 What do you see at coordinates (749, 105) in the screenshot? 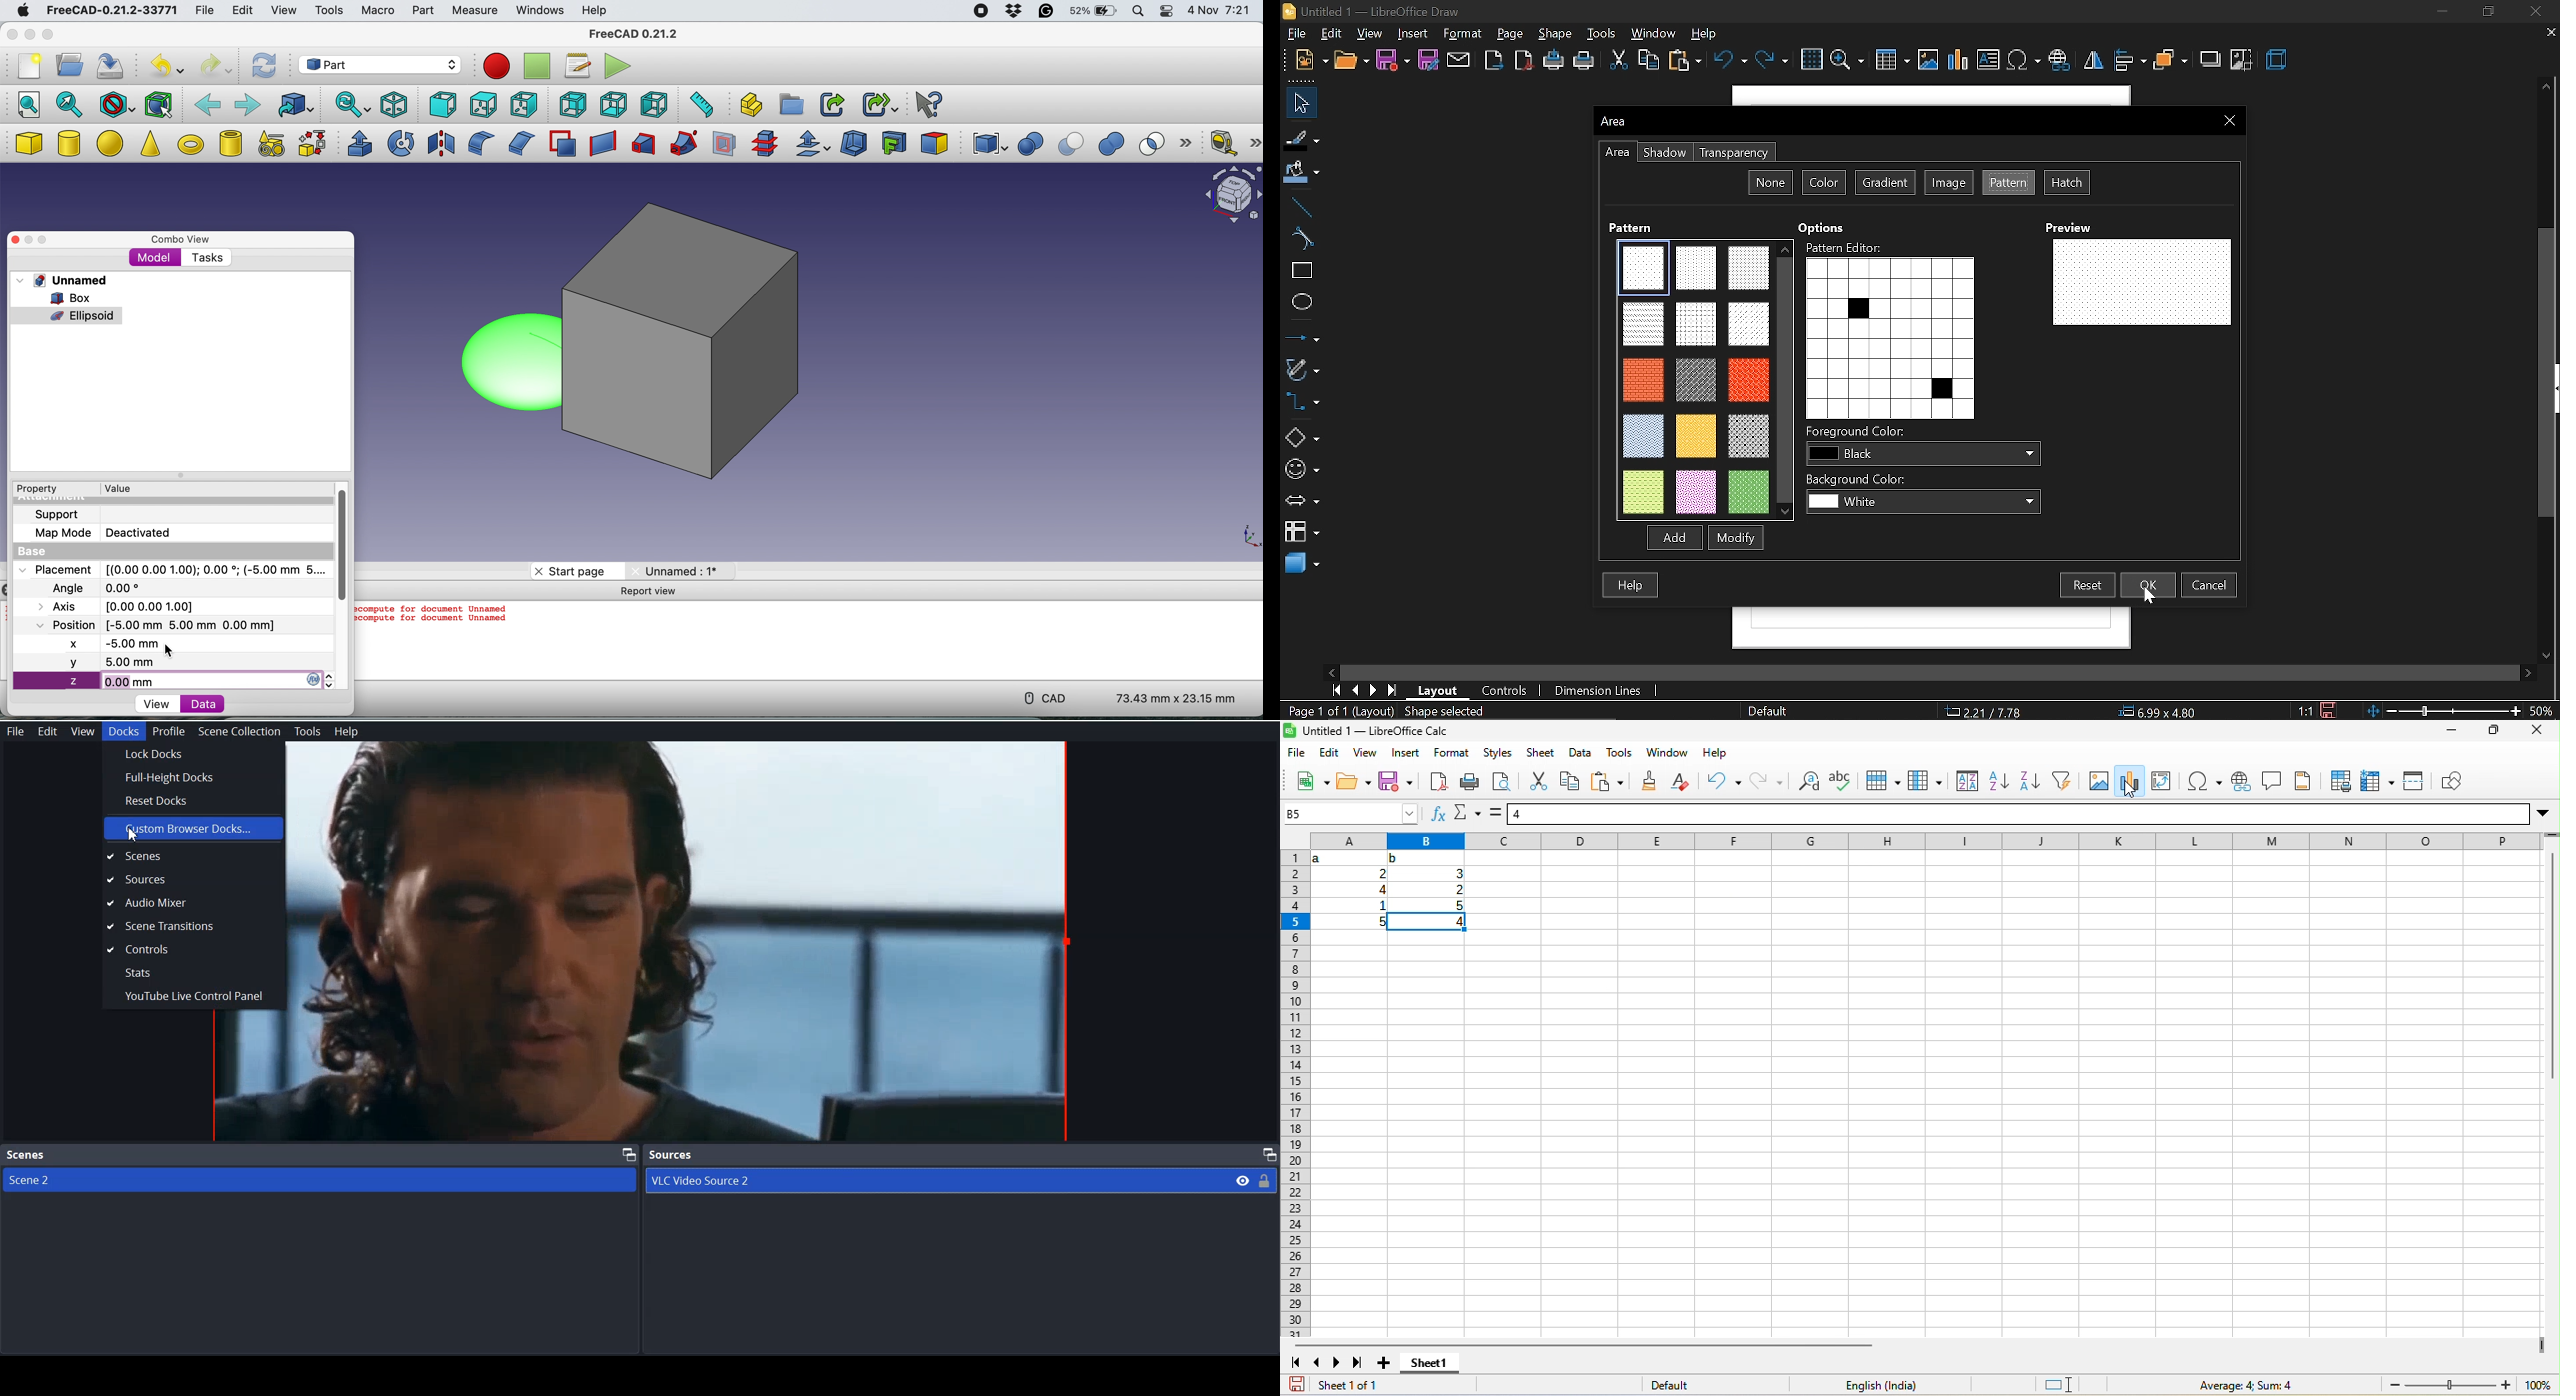
I see `create part` at bounding box center [749, 105].